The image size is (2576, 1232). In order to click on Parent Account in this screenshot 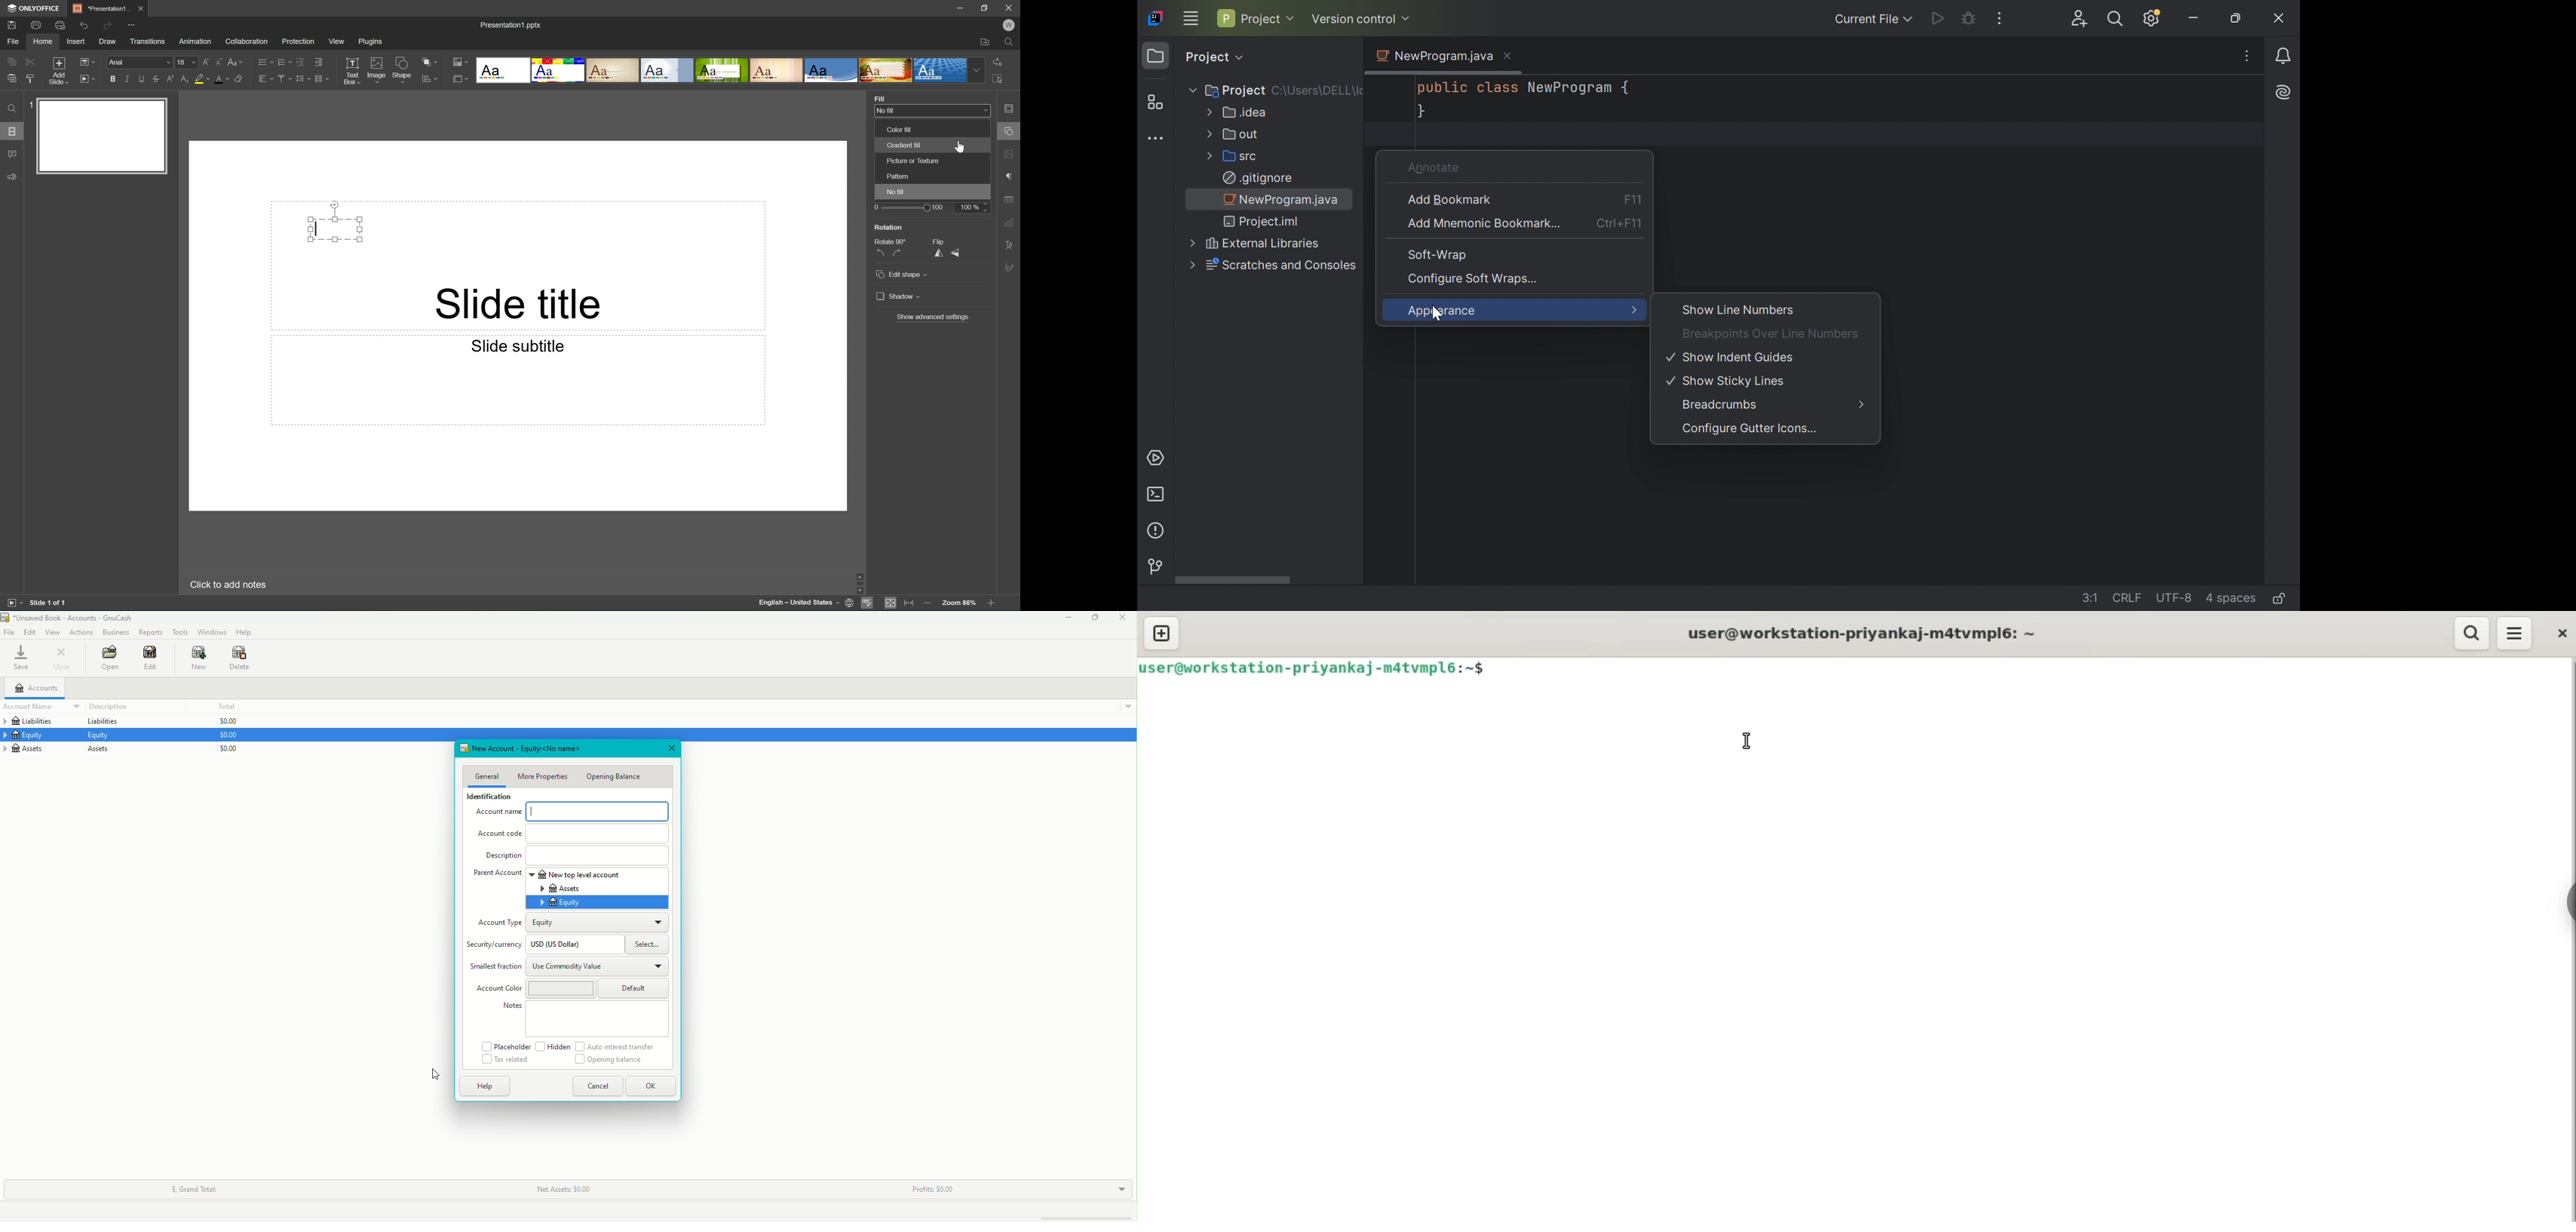, I will do `click(499, 876)`.